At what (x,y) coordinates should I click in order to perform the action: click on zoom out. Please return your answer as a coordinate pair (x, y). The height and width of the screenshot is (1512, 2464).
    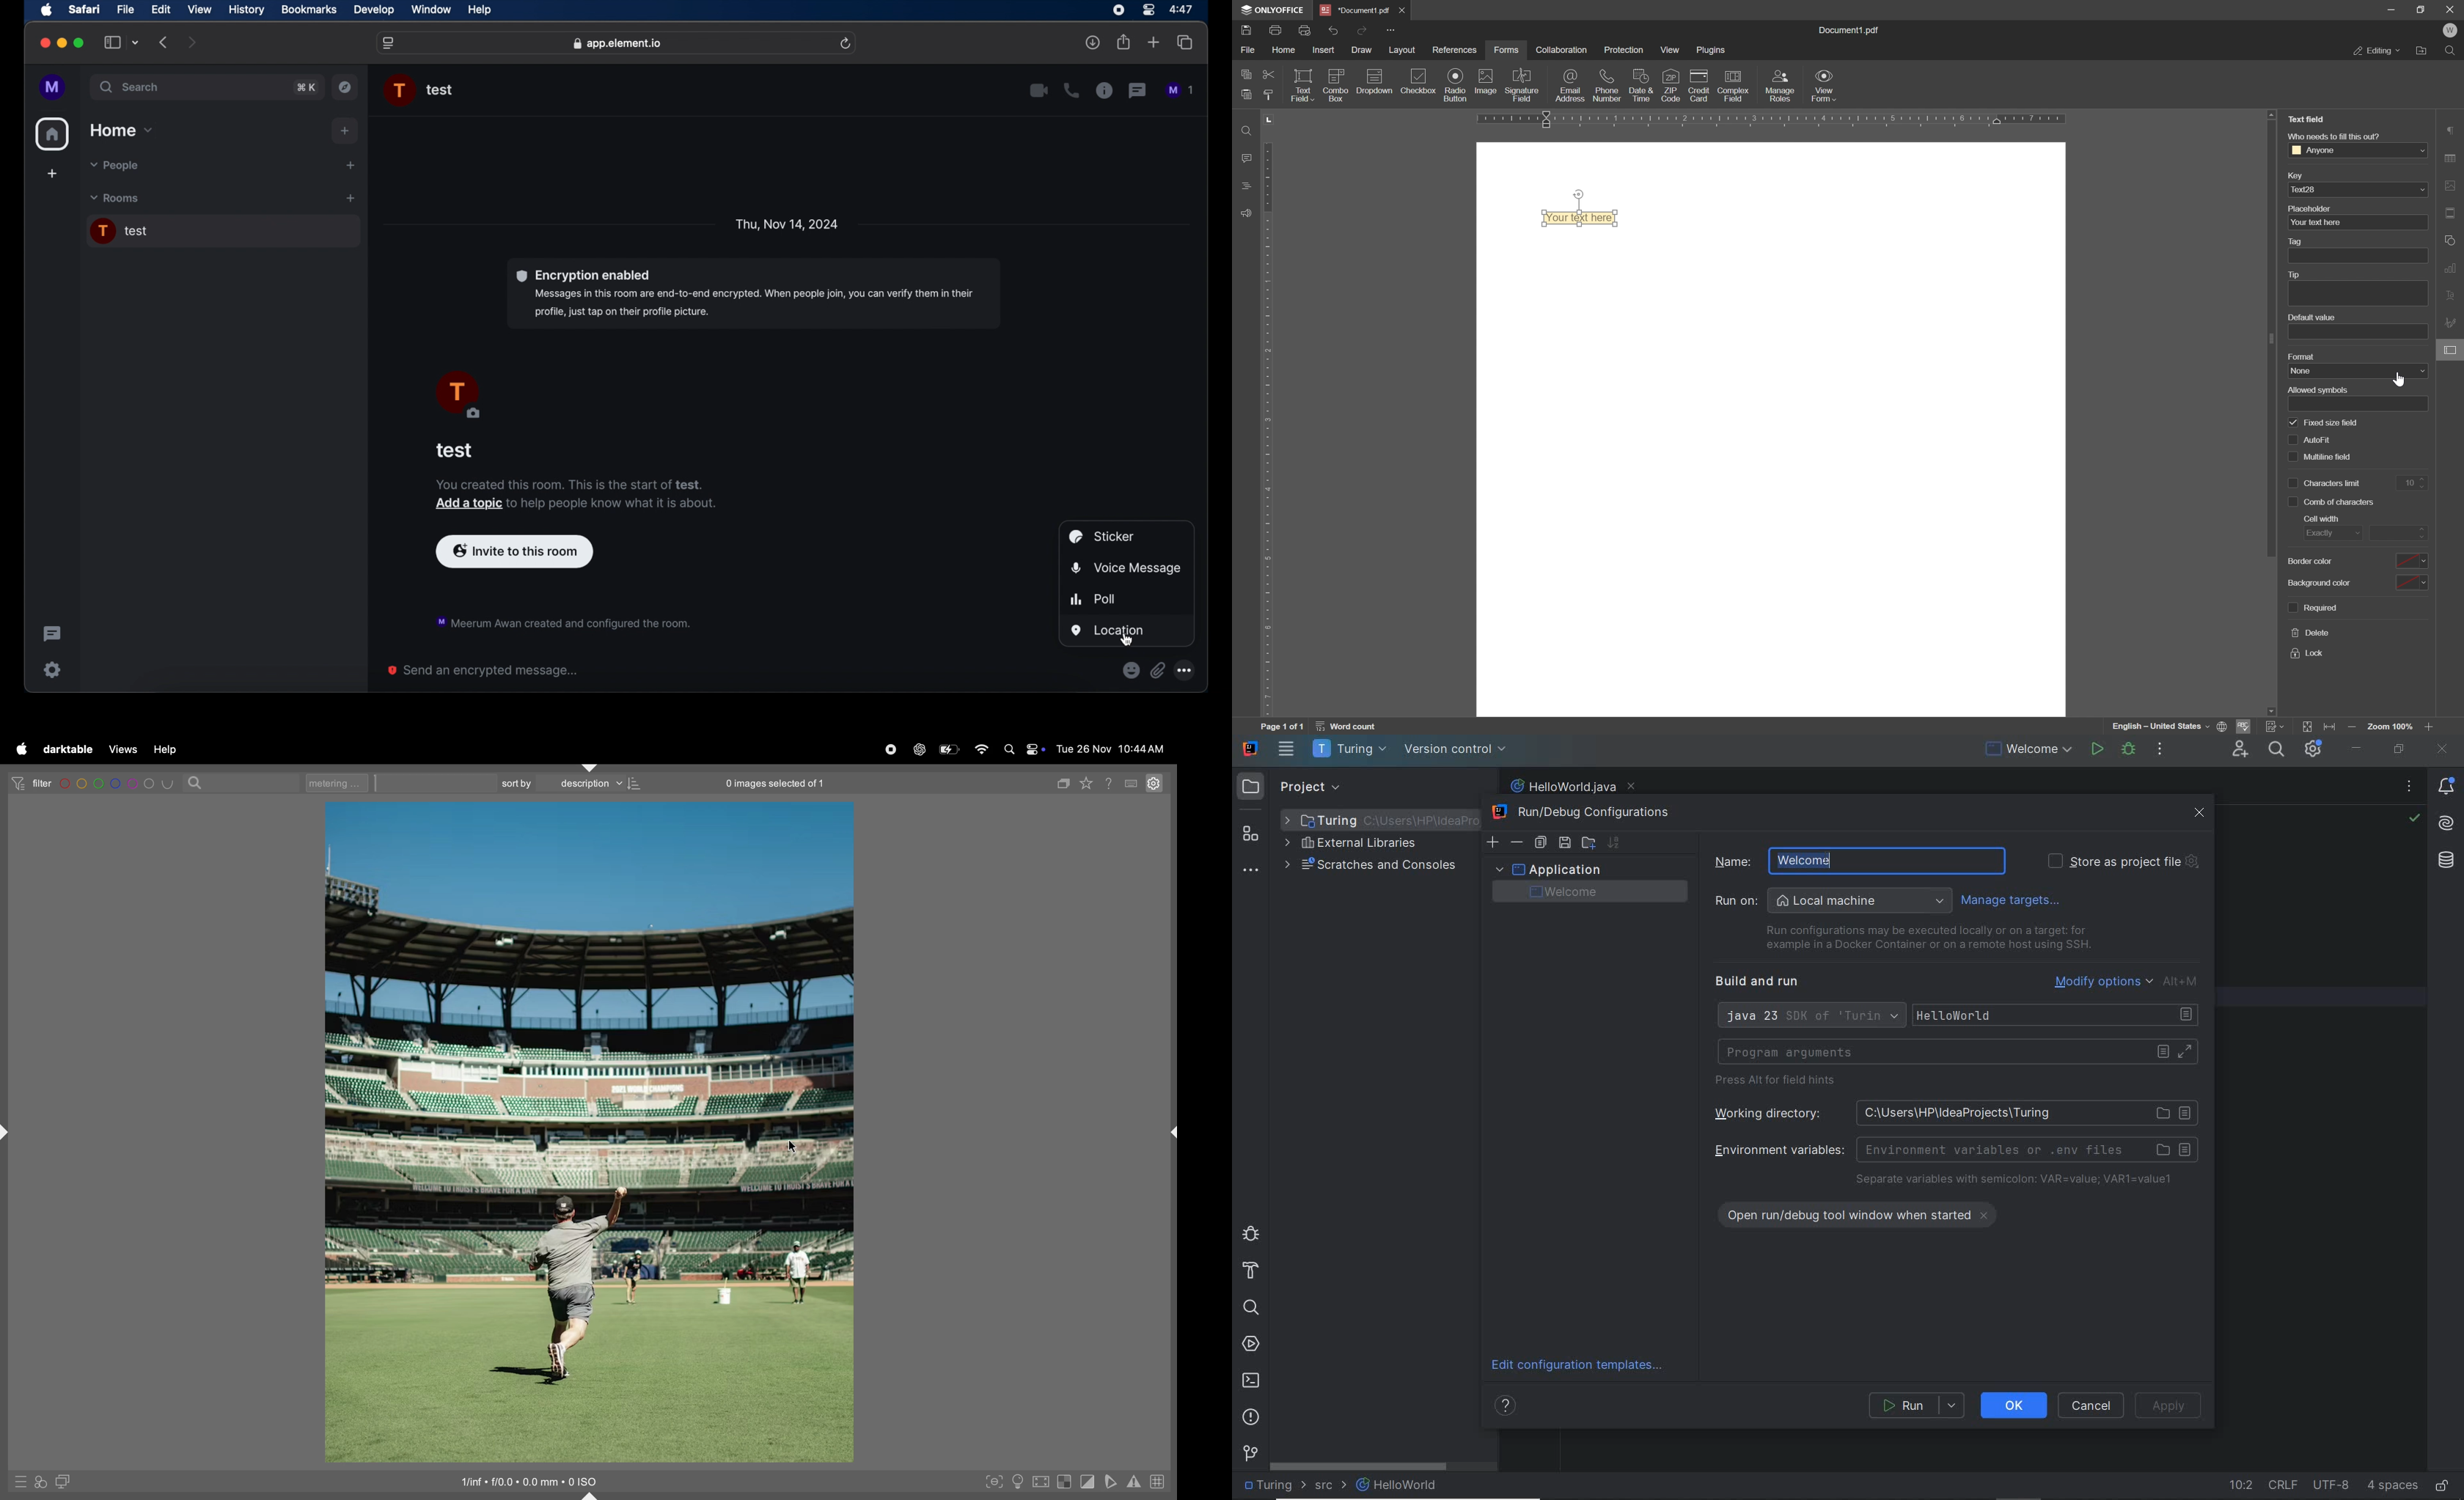
    Looking at the image, I should click on (2431, 728).